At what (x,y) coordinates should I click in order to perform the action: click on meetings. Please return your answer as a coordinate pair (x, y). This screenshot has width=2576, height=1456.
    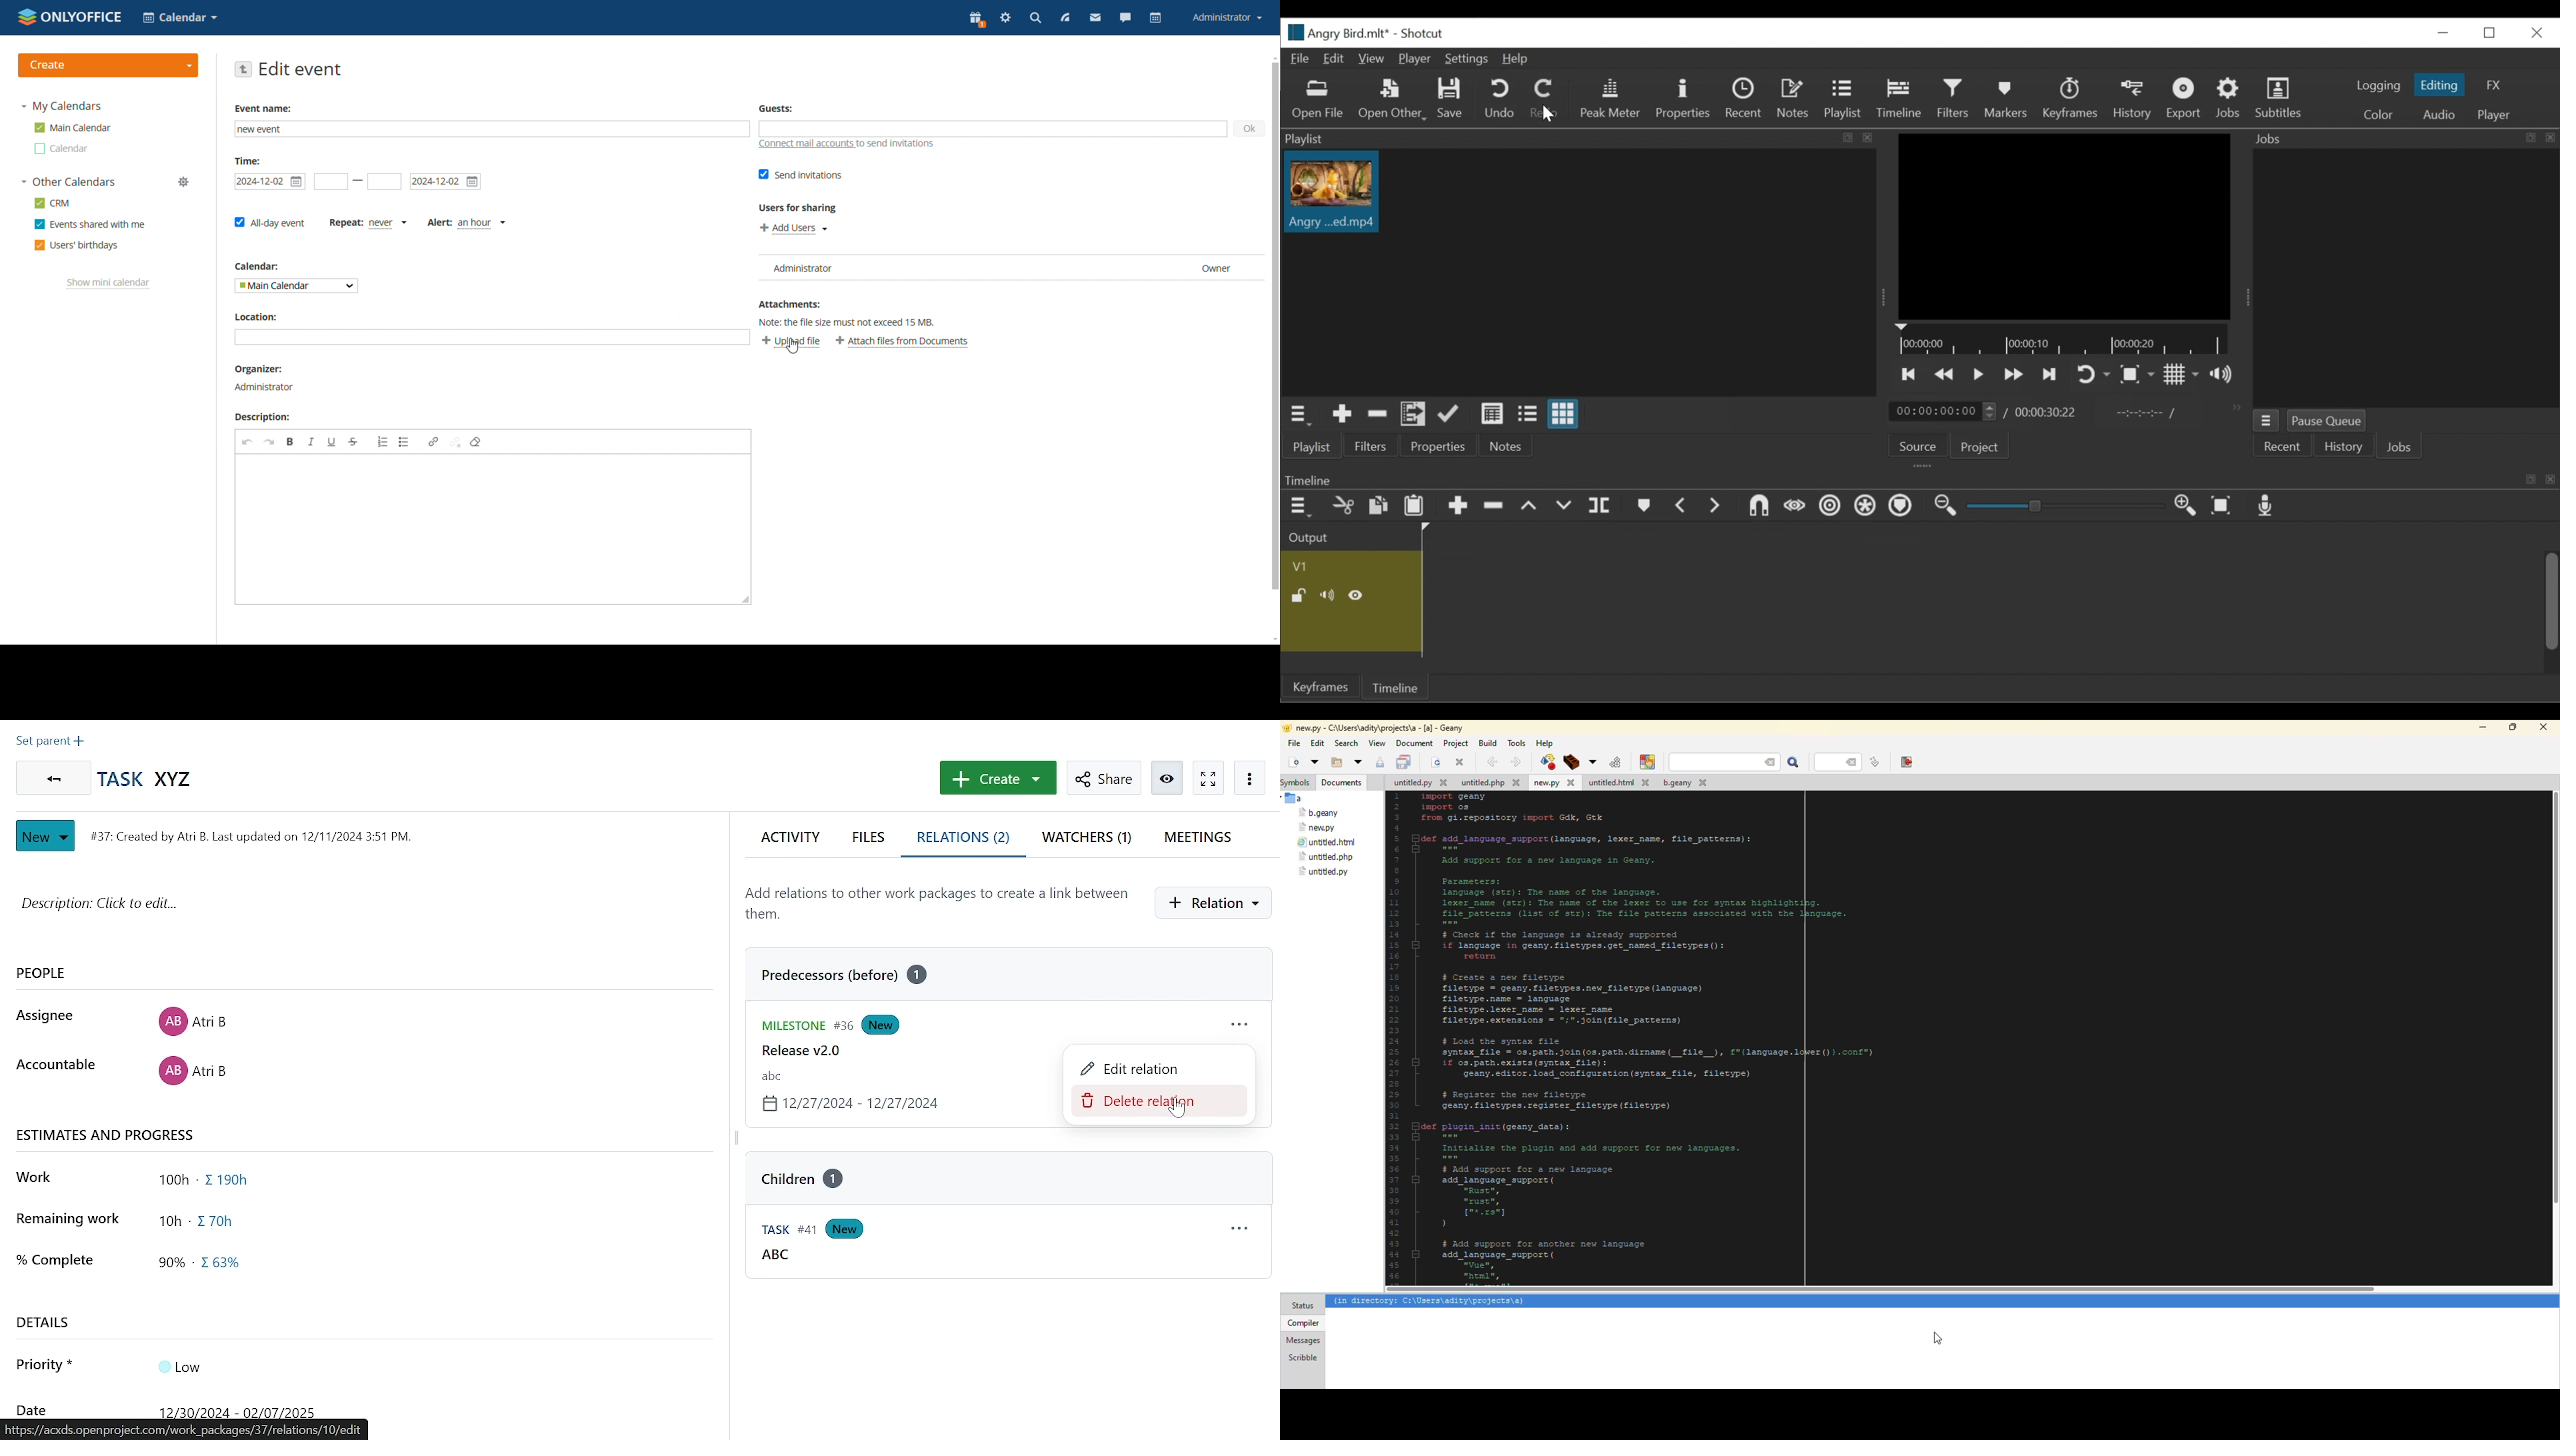
    Looking at the image, I should click on (1203, 837).